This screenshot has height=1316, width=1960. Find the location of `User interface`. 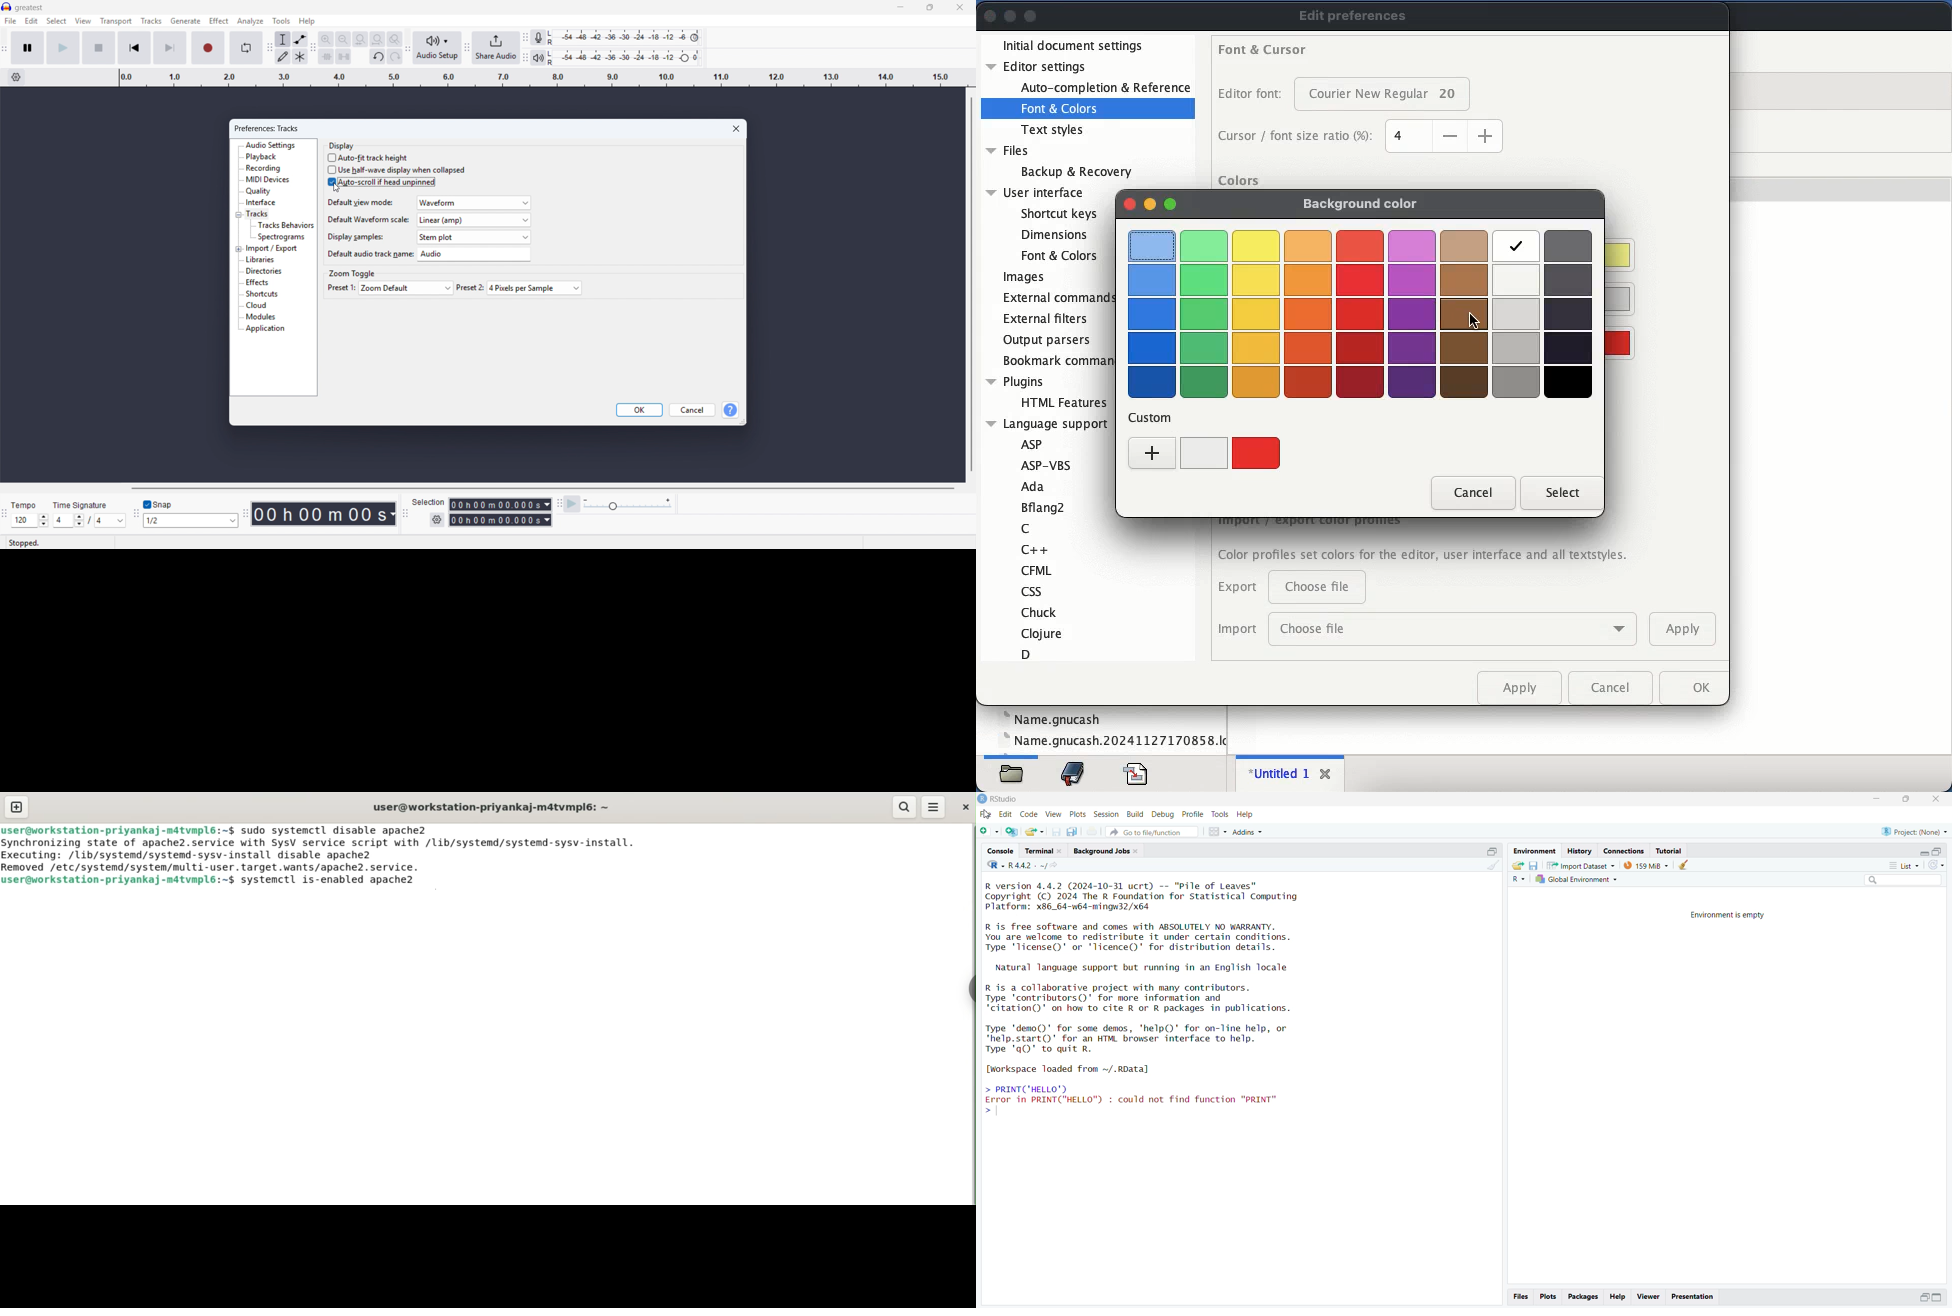

User interface is located at coordinates (1036, 192).